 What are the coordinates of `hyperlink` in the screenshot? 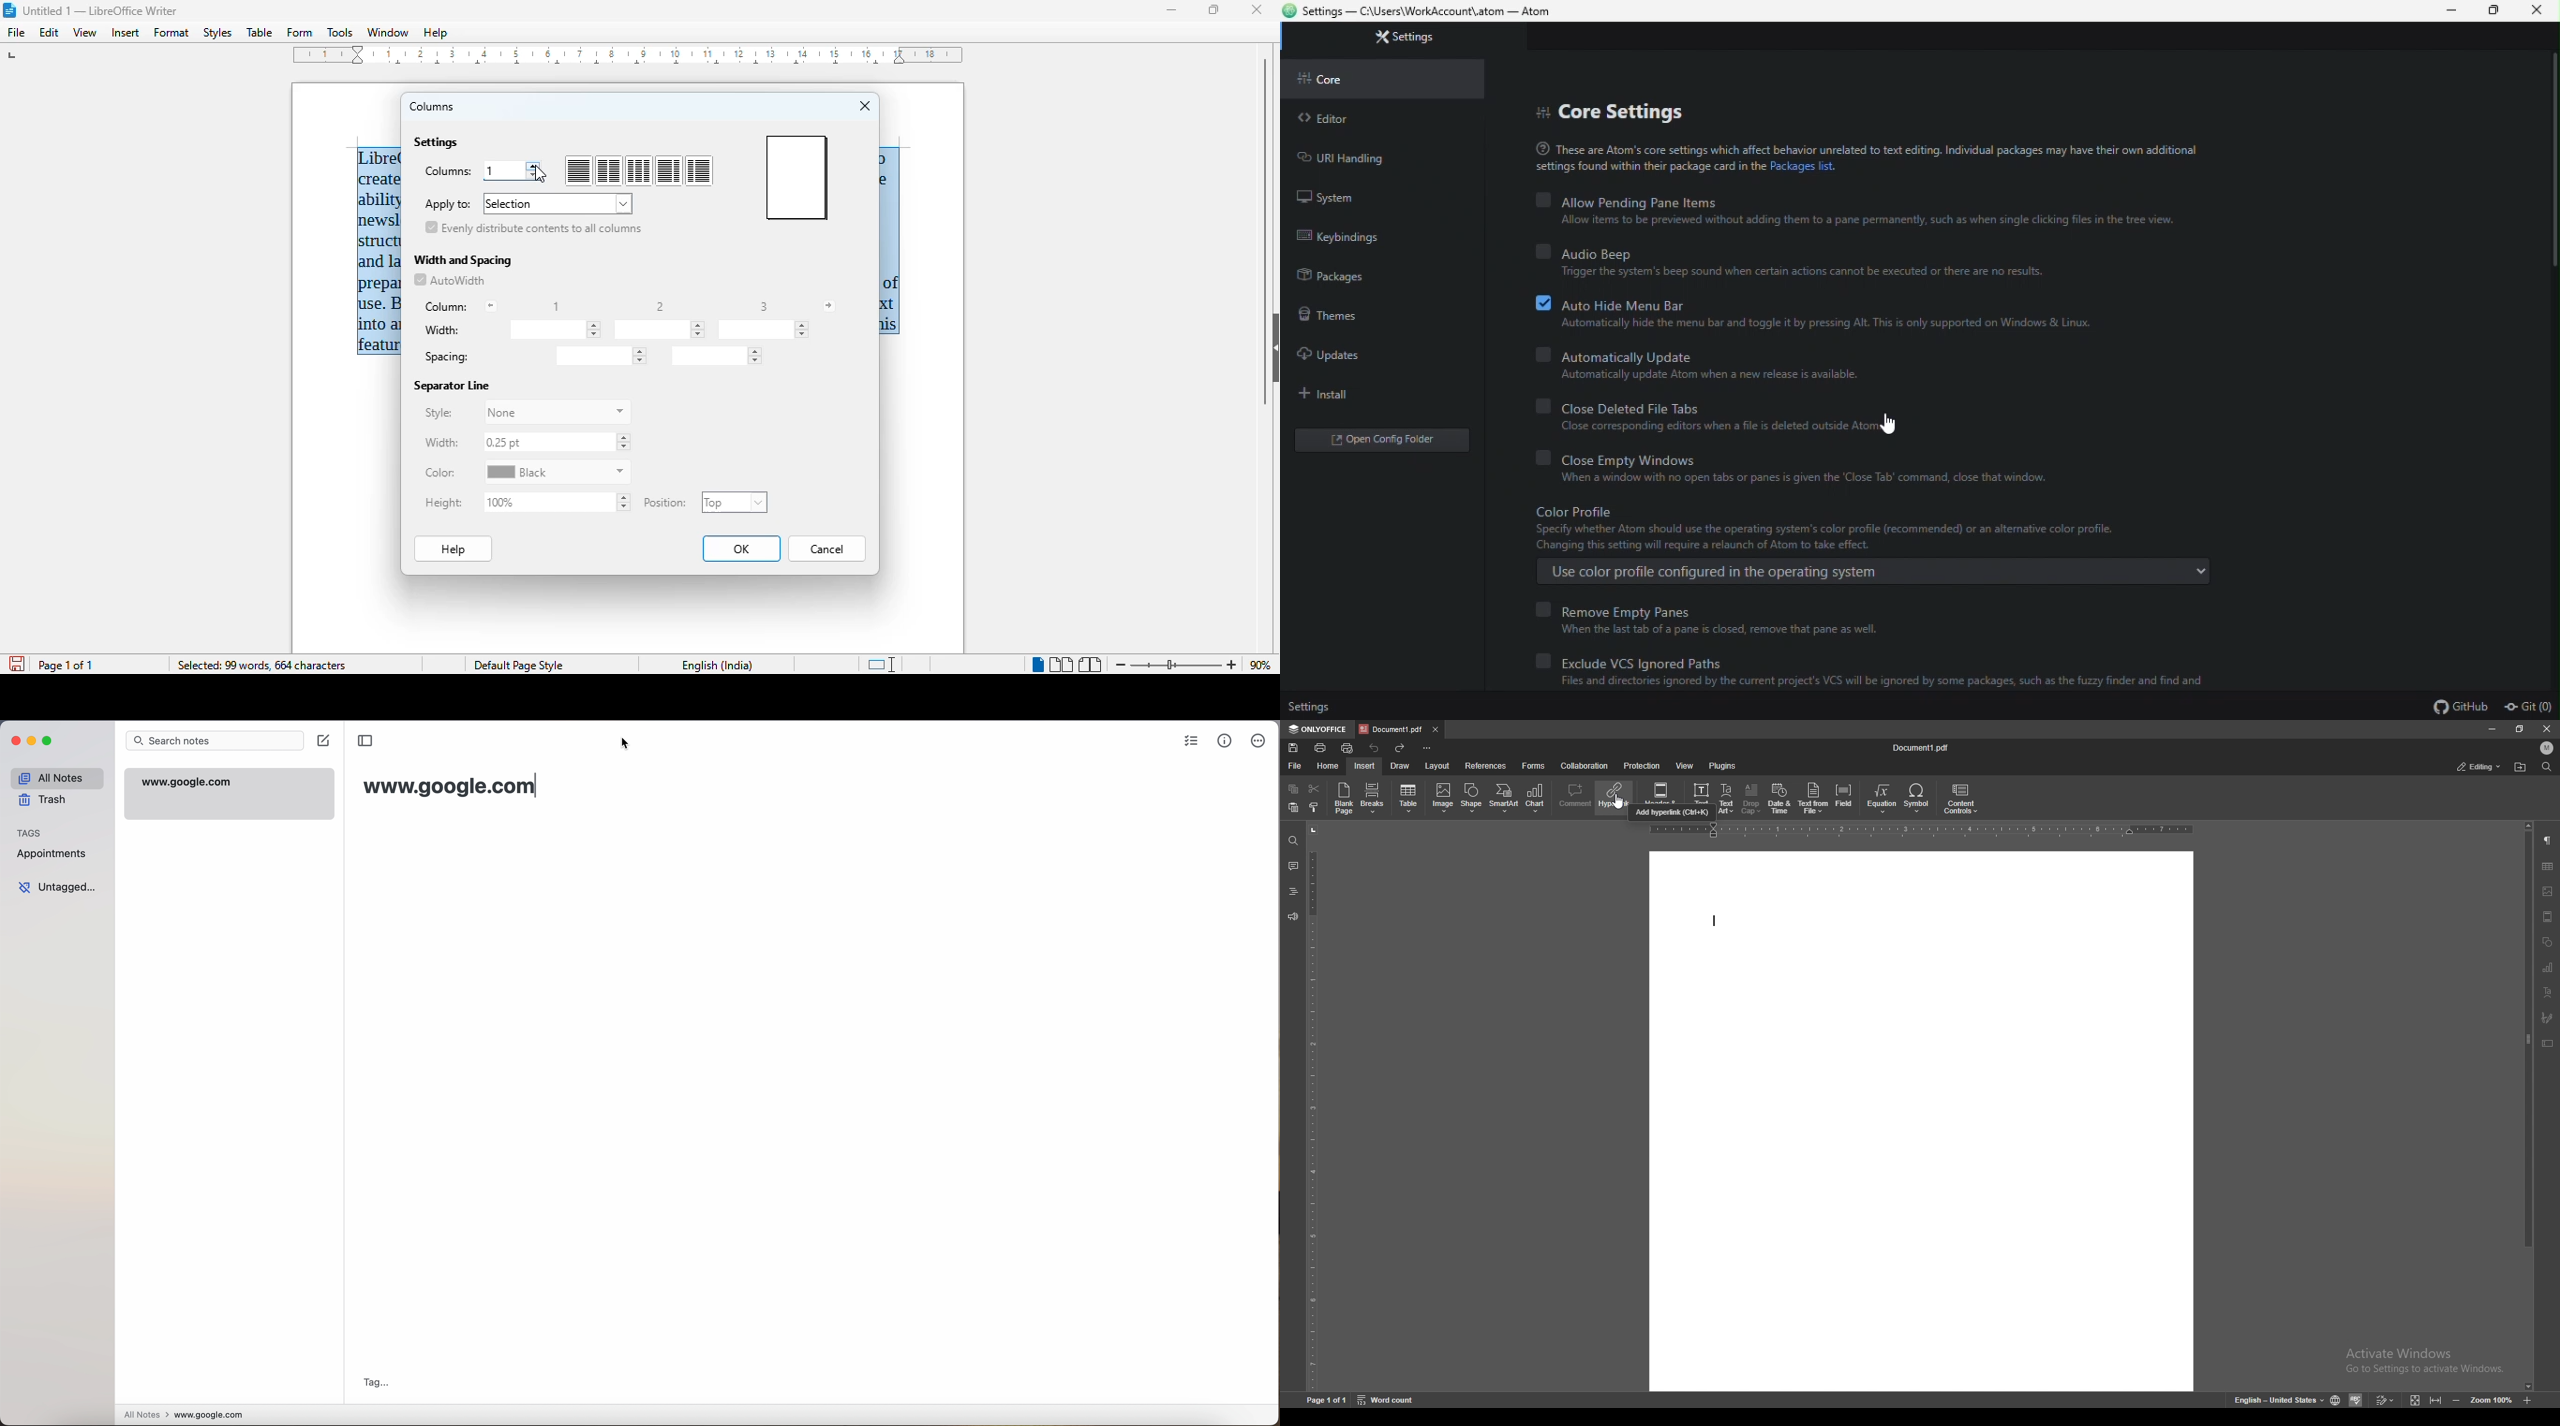 It's located at (1615, 796).